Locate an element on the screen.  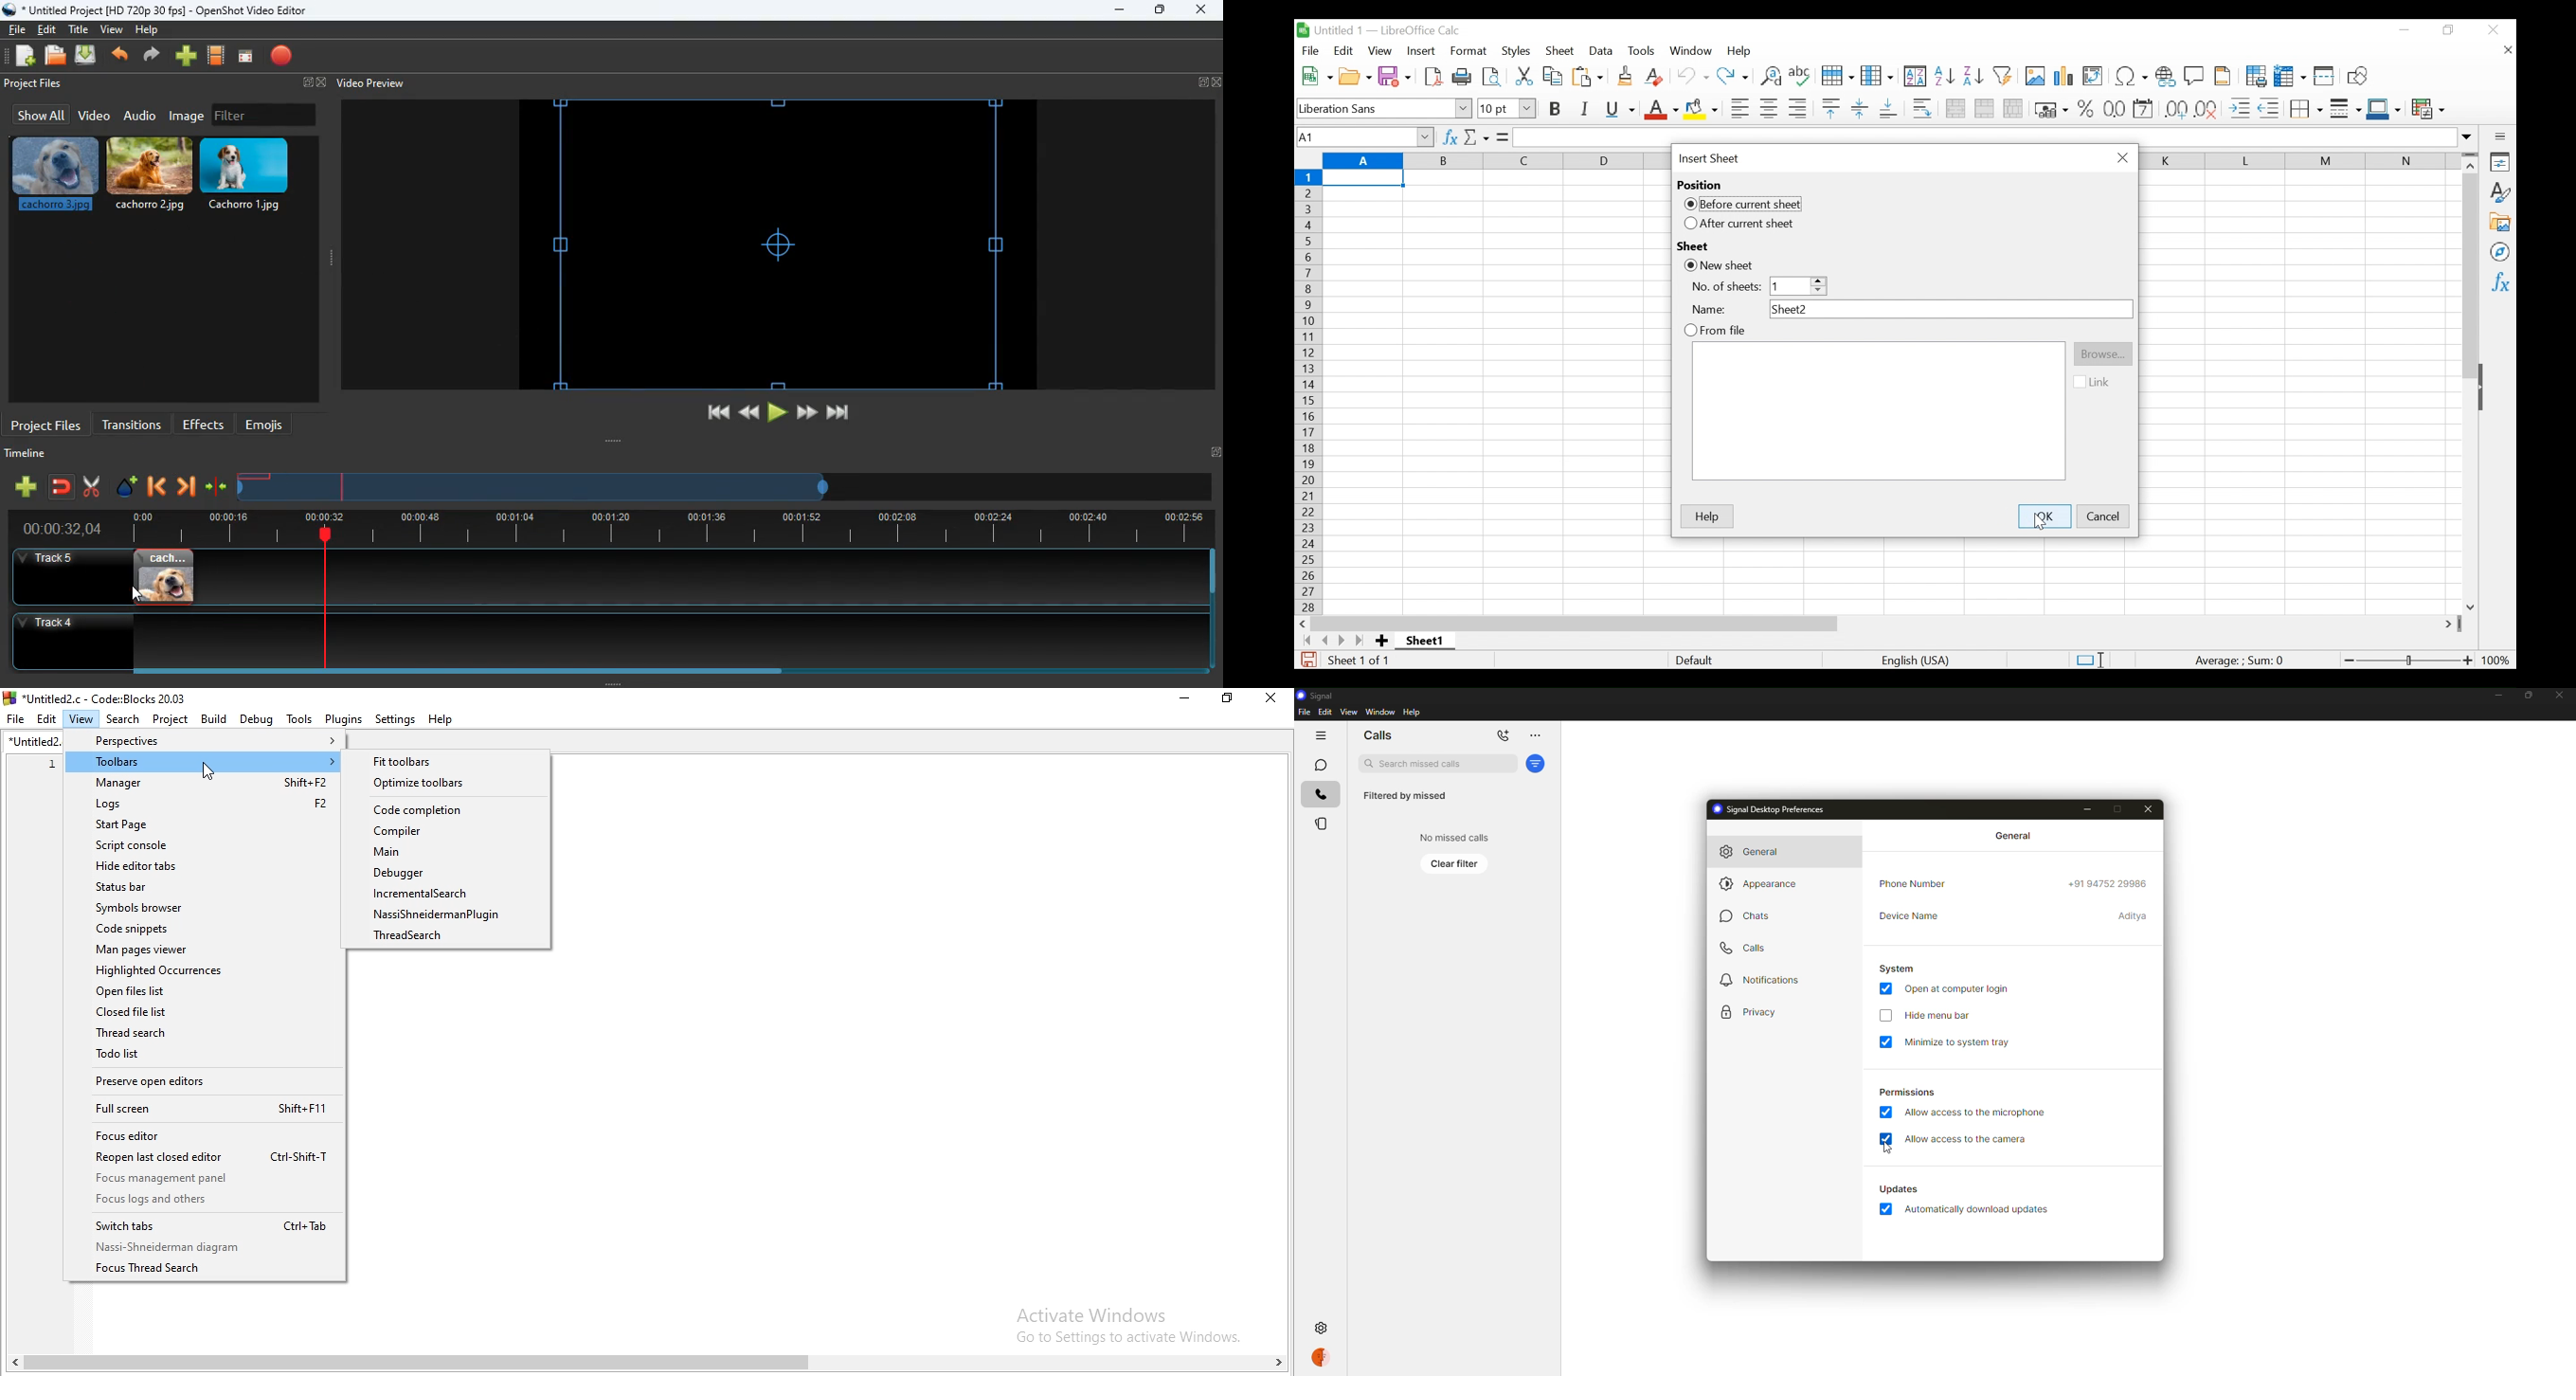
image timeline is located at coordinates (254, 477).